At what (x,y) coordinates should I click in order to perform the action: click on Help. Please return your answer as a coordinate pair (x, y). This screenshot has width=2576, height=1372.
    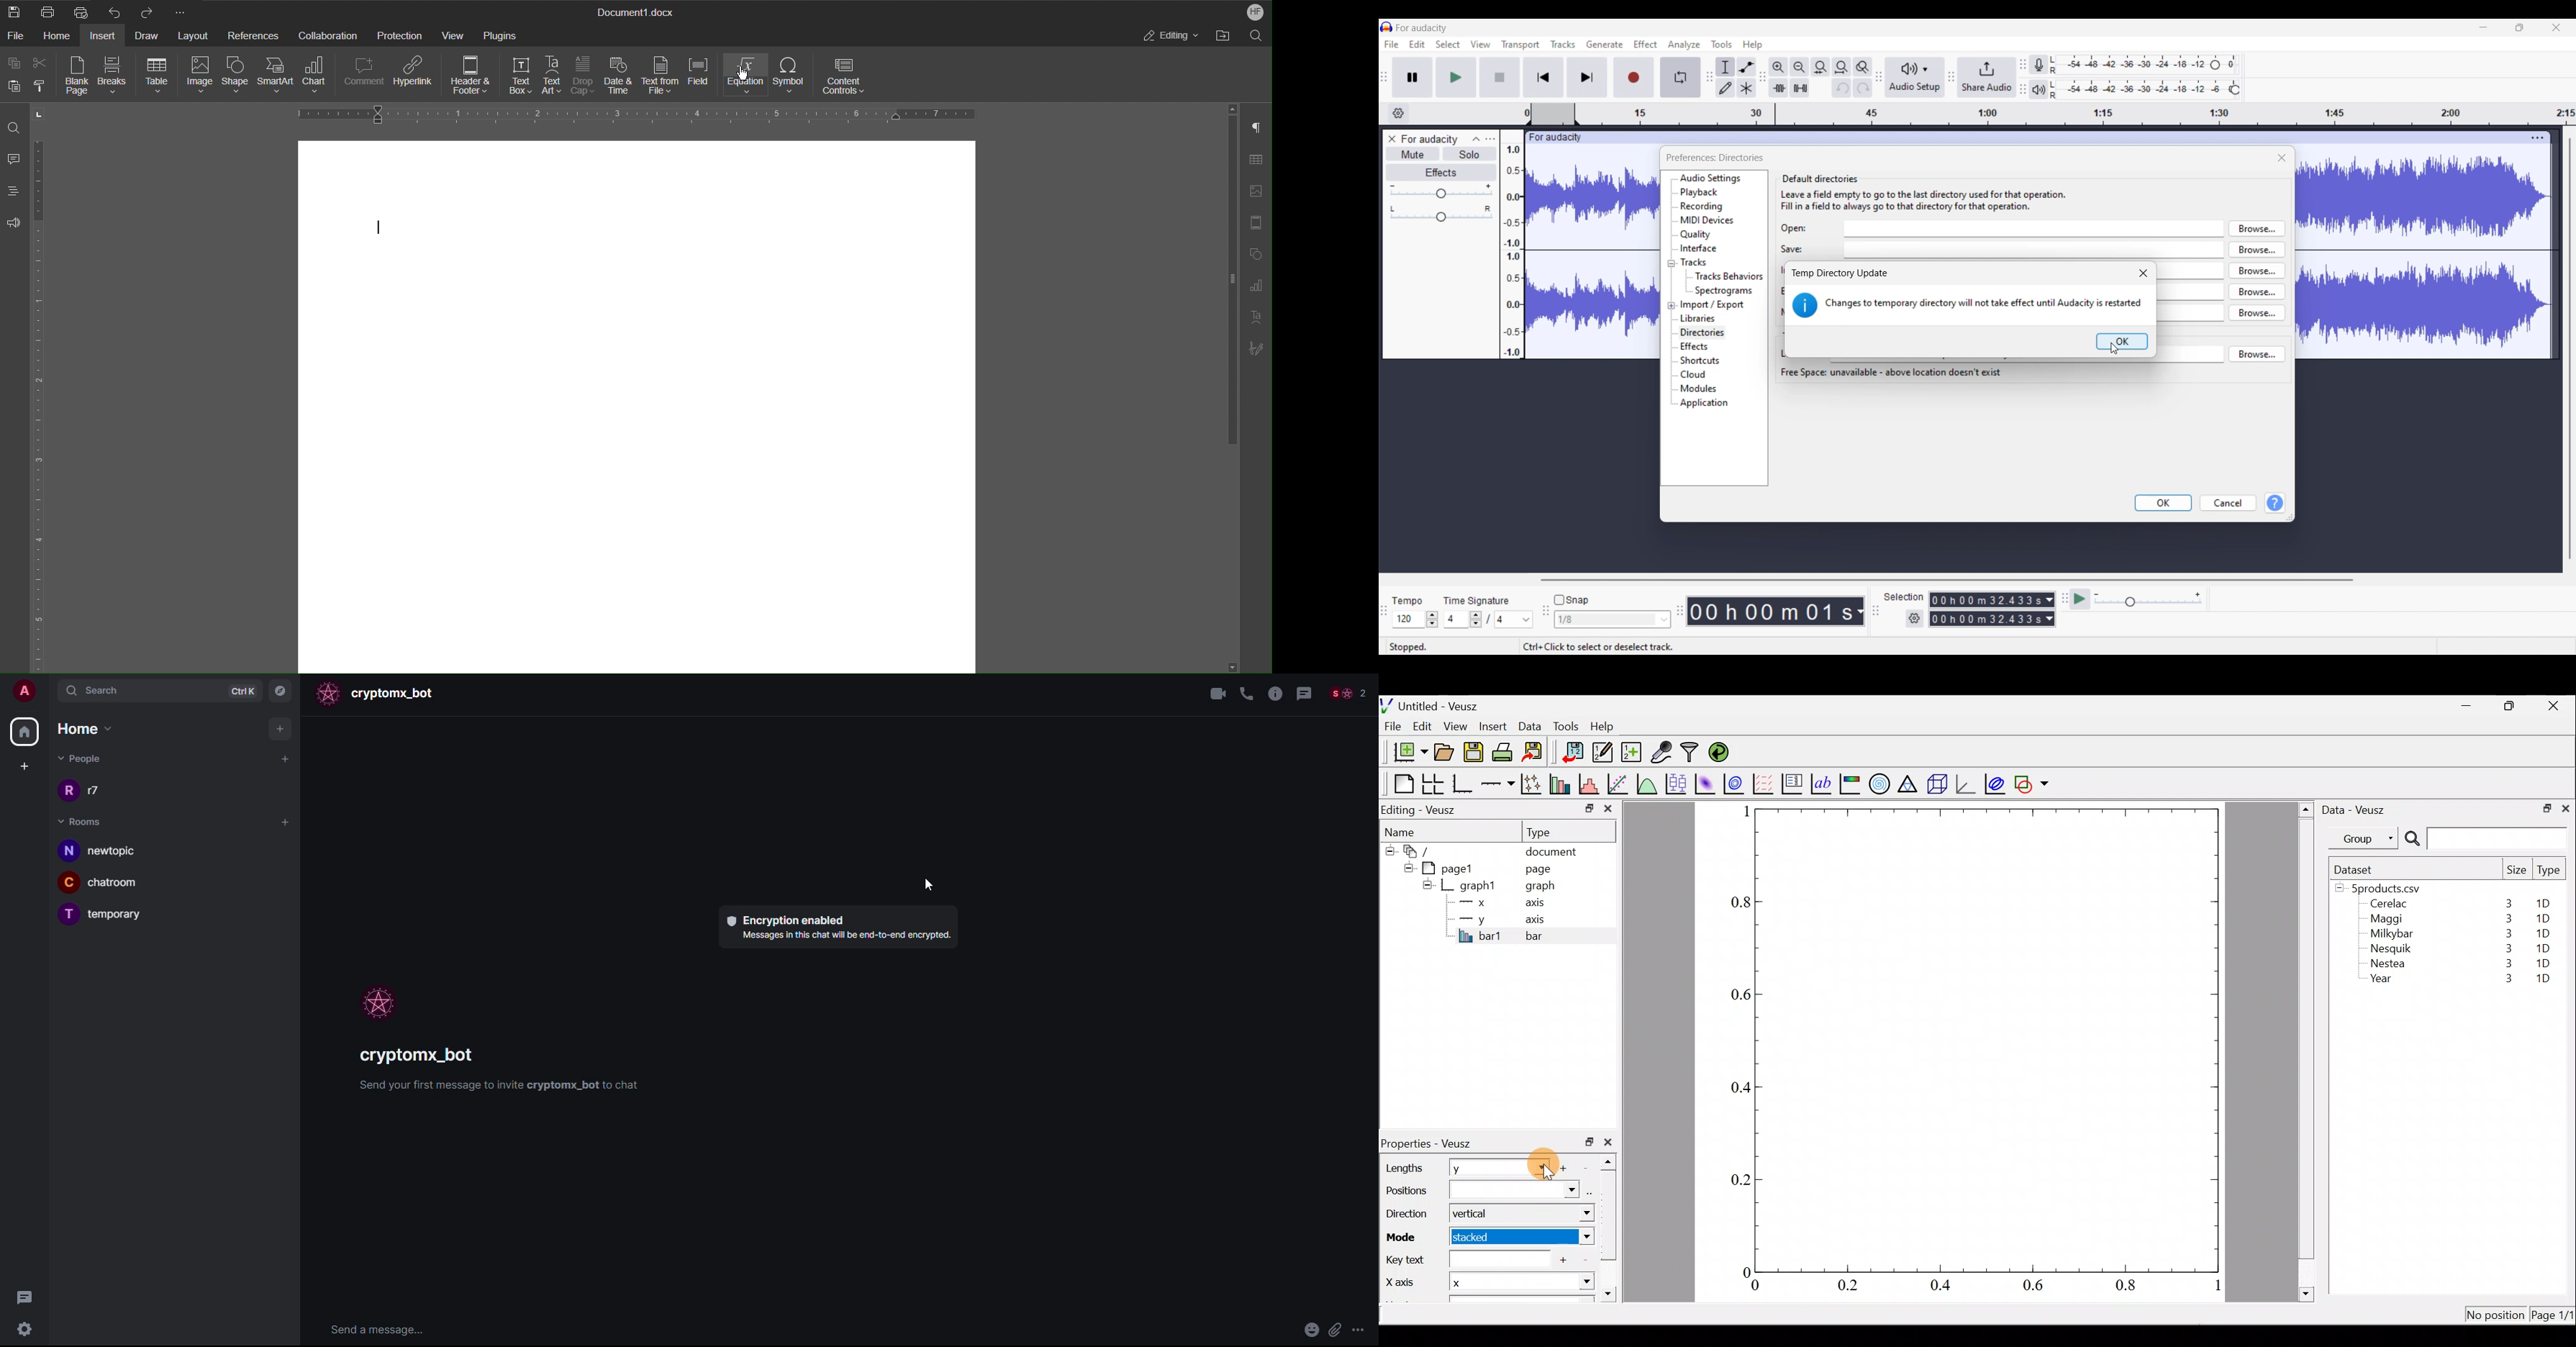
    Looking at the image, I should click on (2275, 503).